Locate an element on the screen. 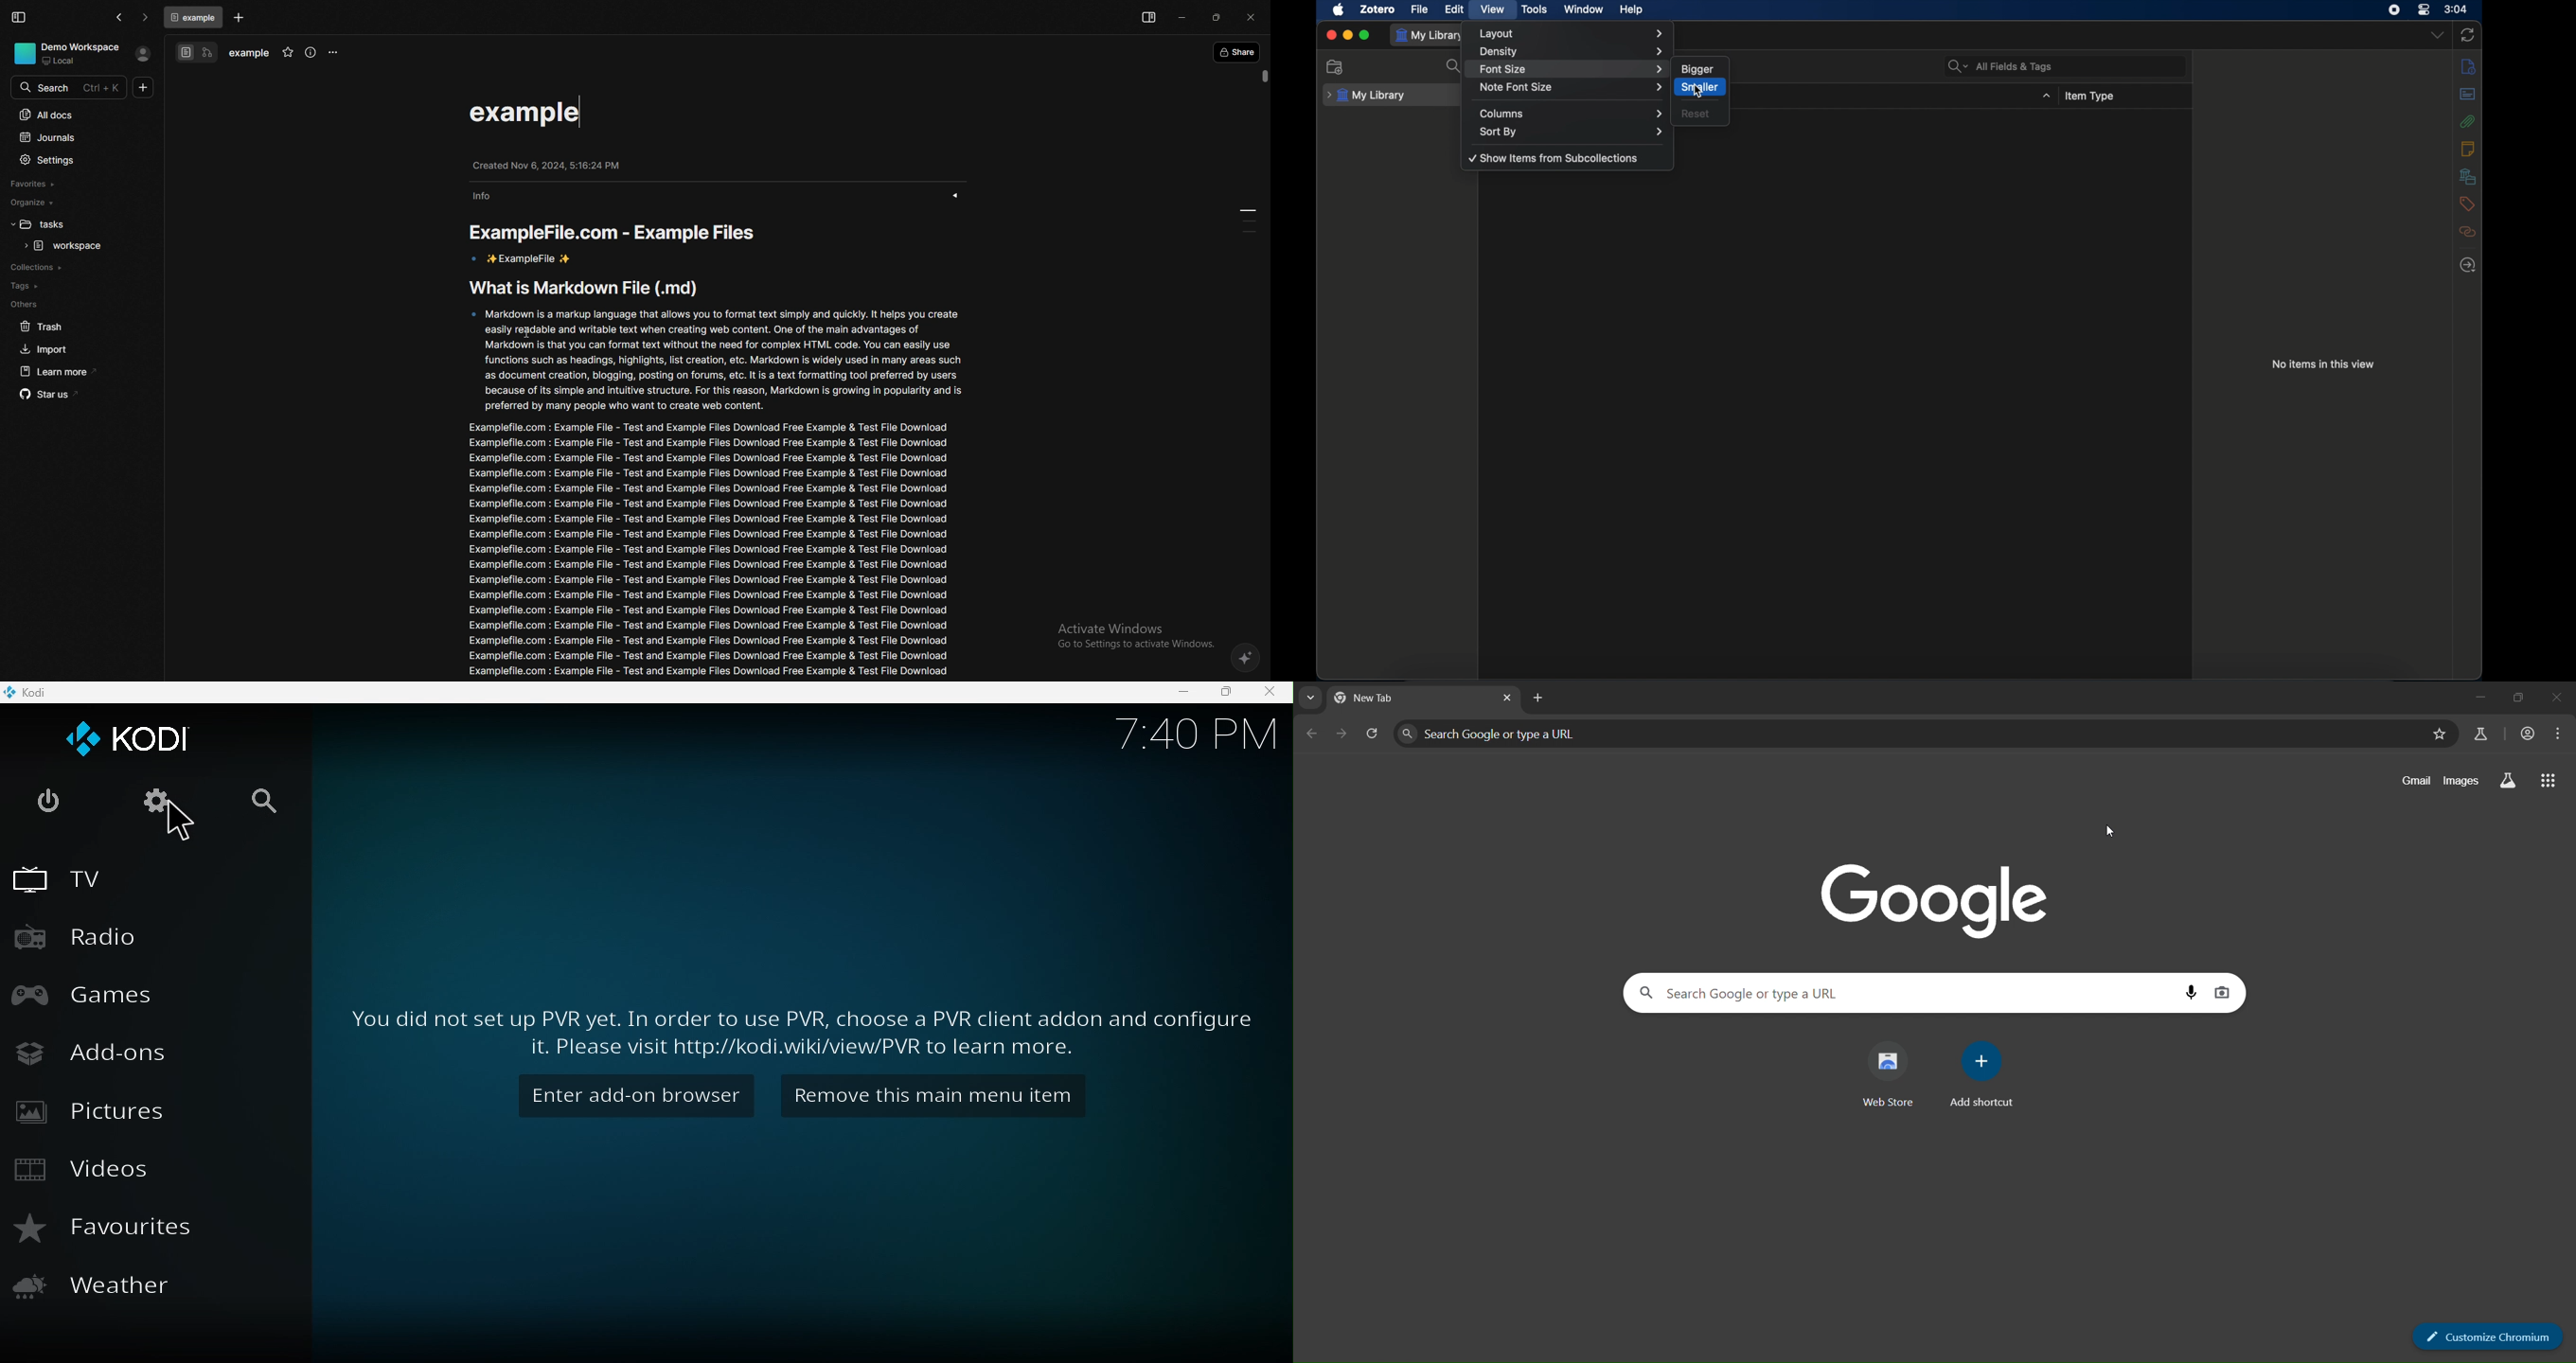  smaller is located at coordinates (1701, 87).